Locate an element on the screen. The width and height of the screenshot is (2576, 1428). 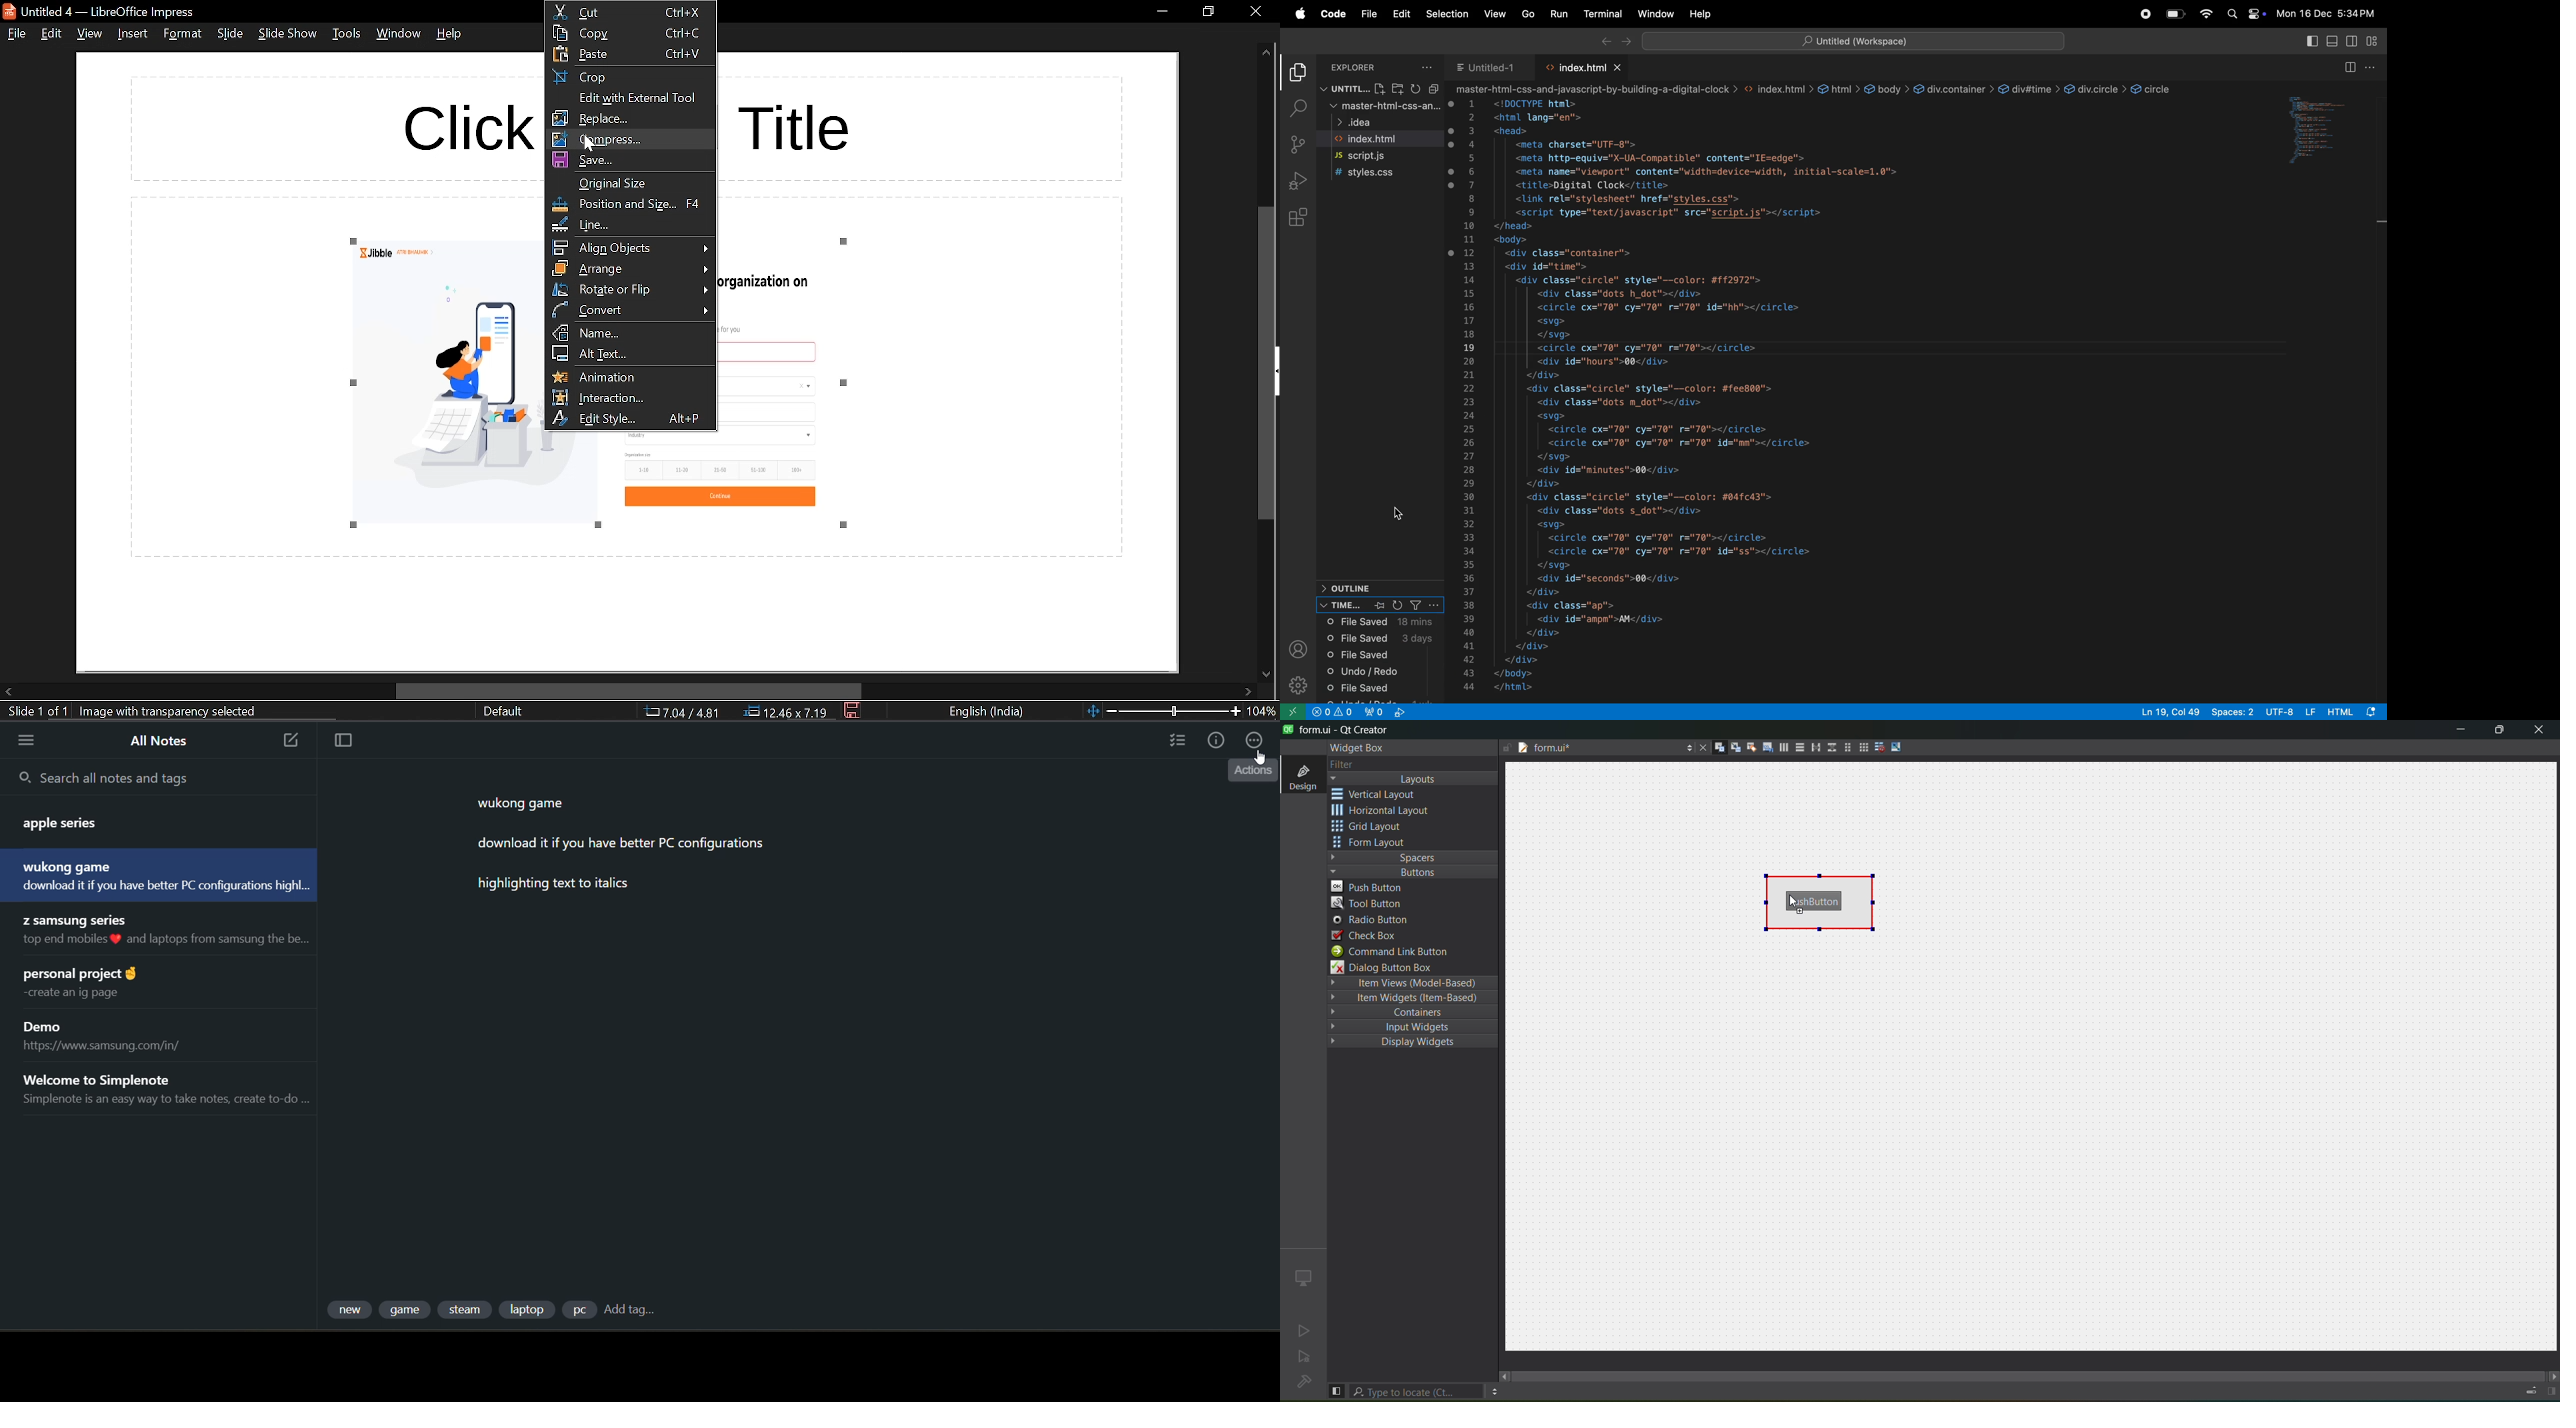
<meta http-equiv="X-UA-Compatible" content="IE=edge"> is located at coordinates (1662, 157).